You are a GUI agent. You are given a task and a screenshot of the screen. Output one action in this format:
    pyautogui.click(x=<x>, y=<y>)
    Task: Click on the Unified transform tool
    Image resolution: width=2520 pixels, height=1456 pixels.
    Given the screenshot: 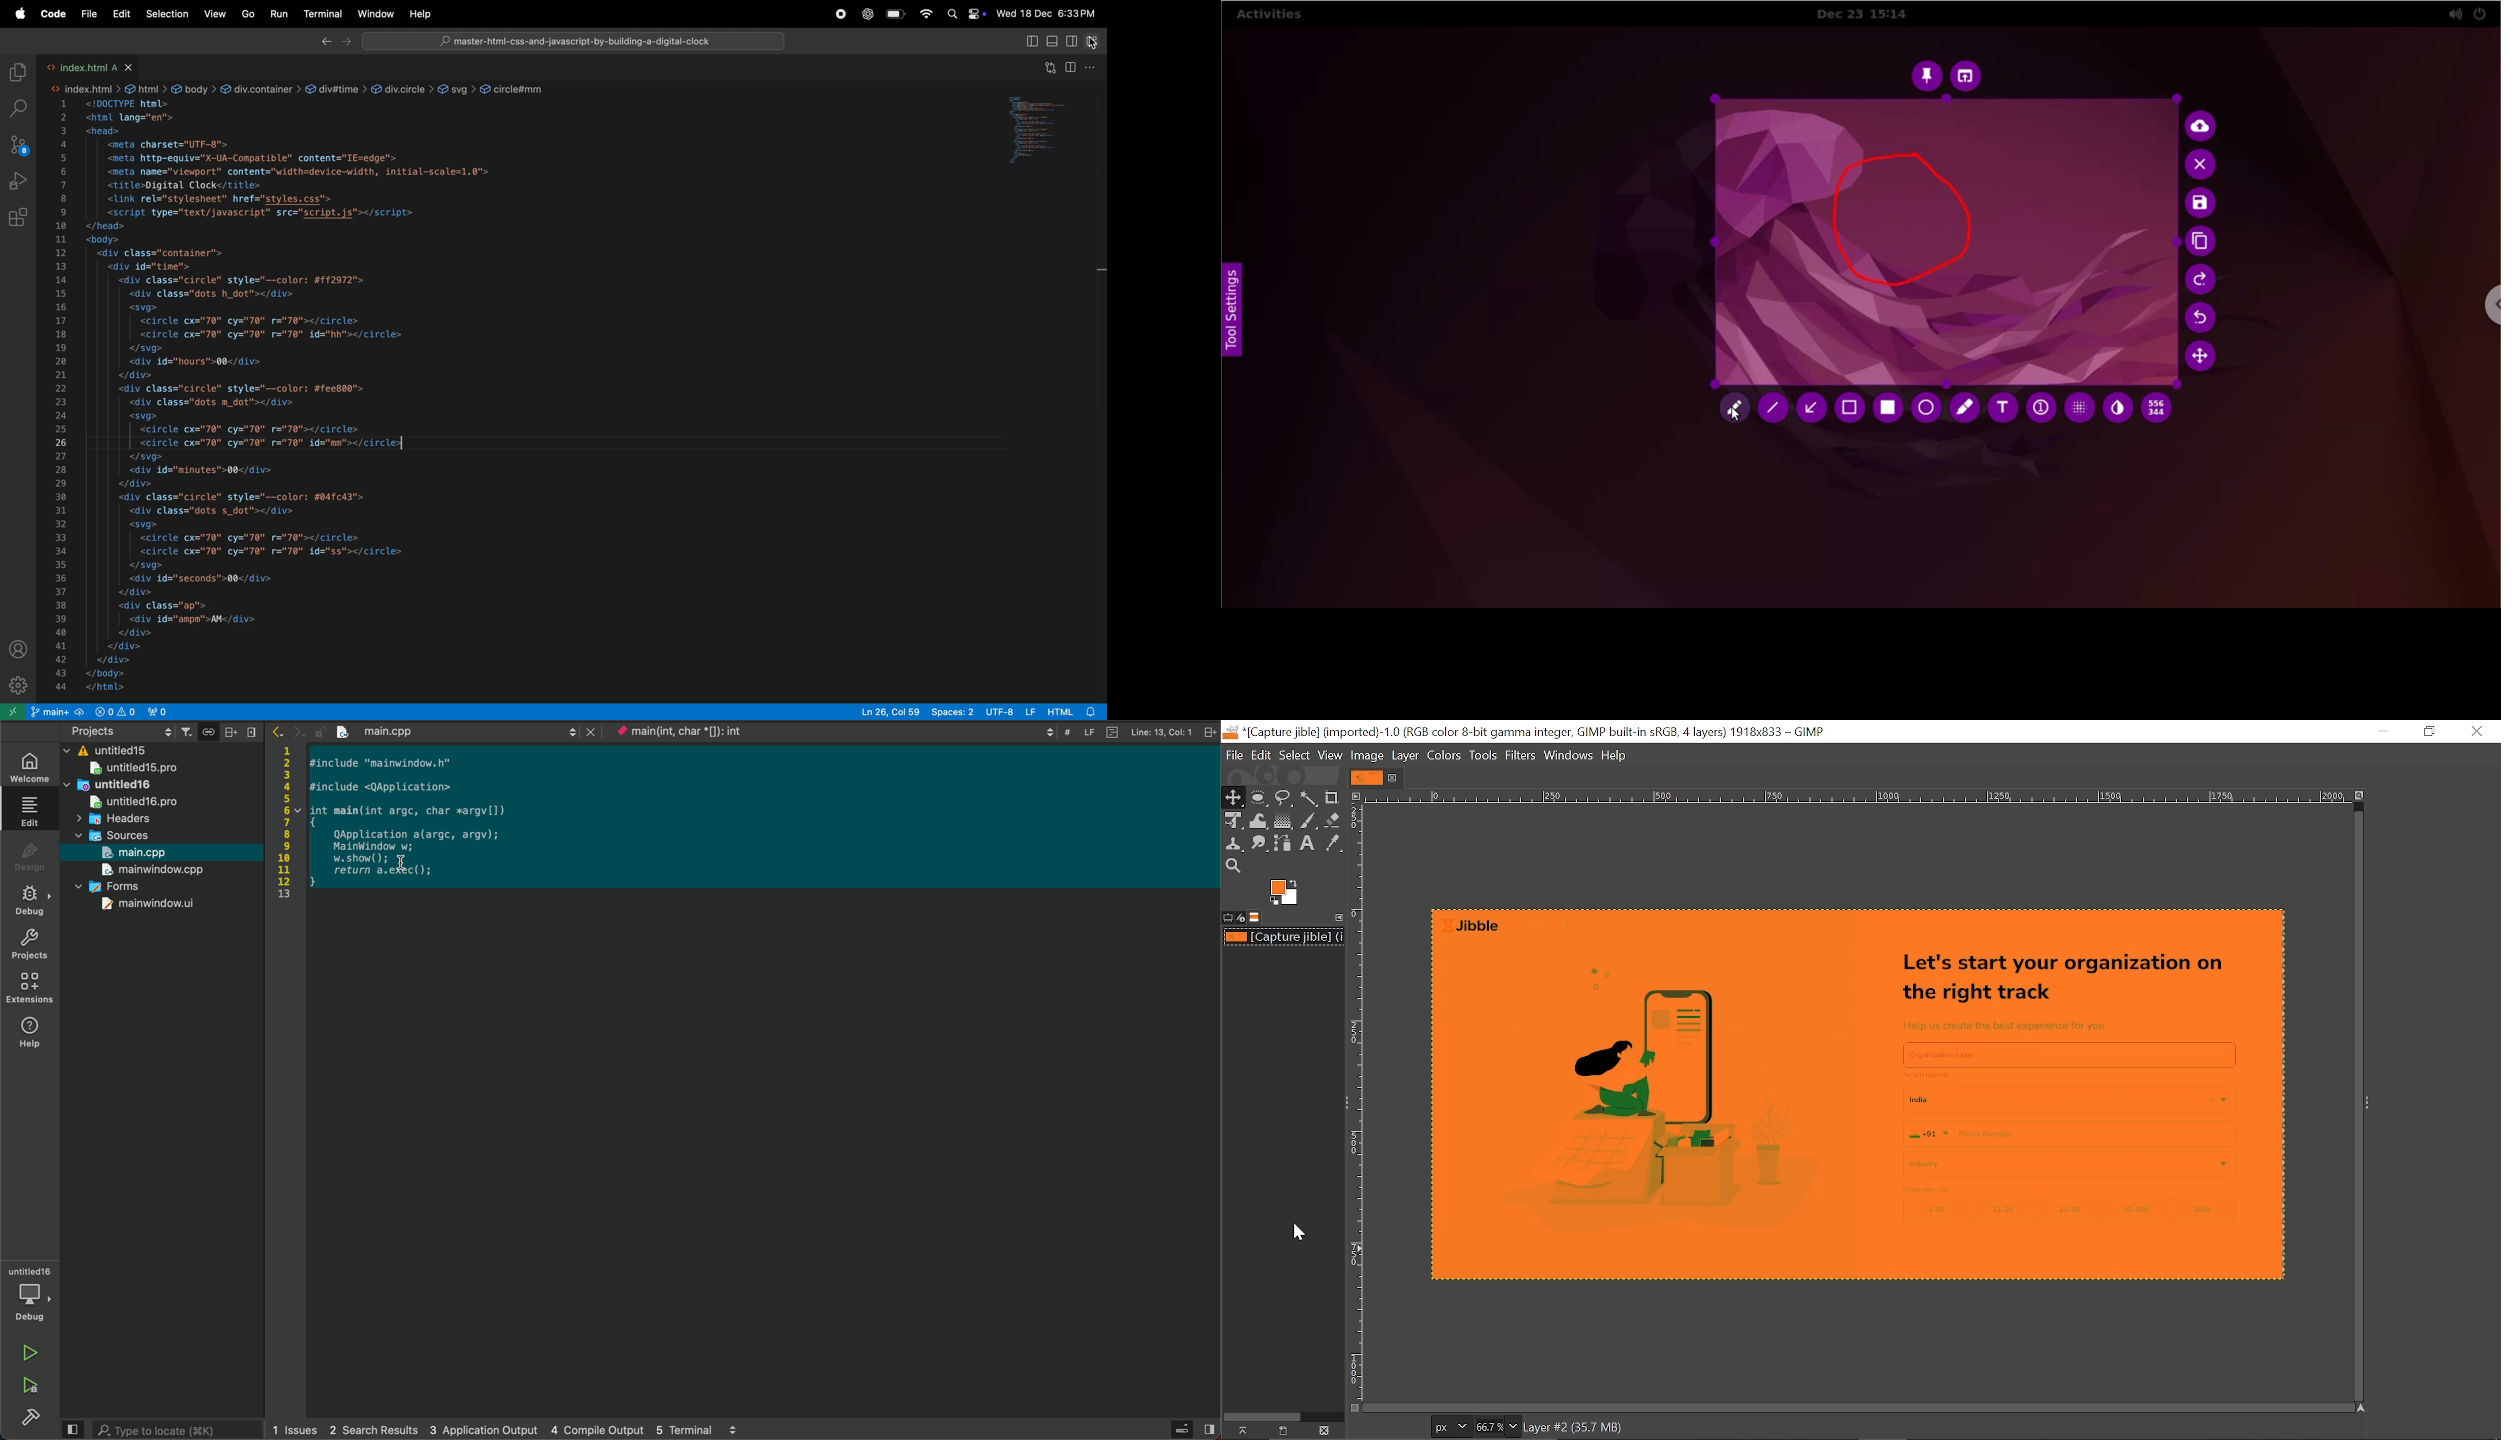 What is the action you would take?
    pyautogui.click(x=1233, y=821)
    